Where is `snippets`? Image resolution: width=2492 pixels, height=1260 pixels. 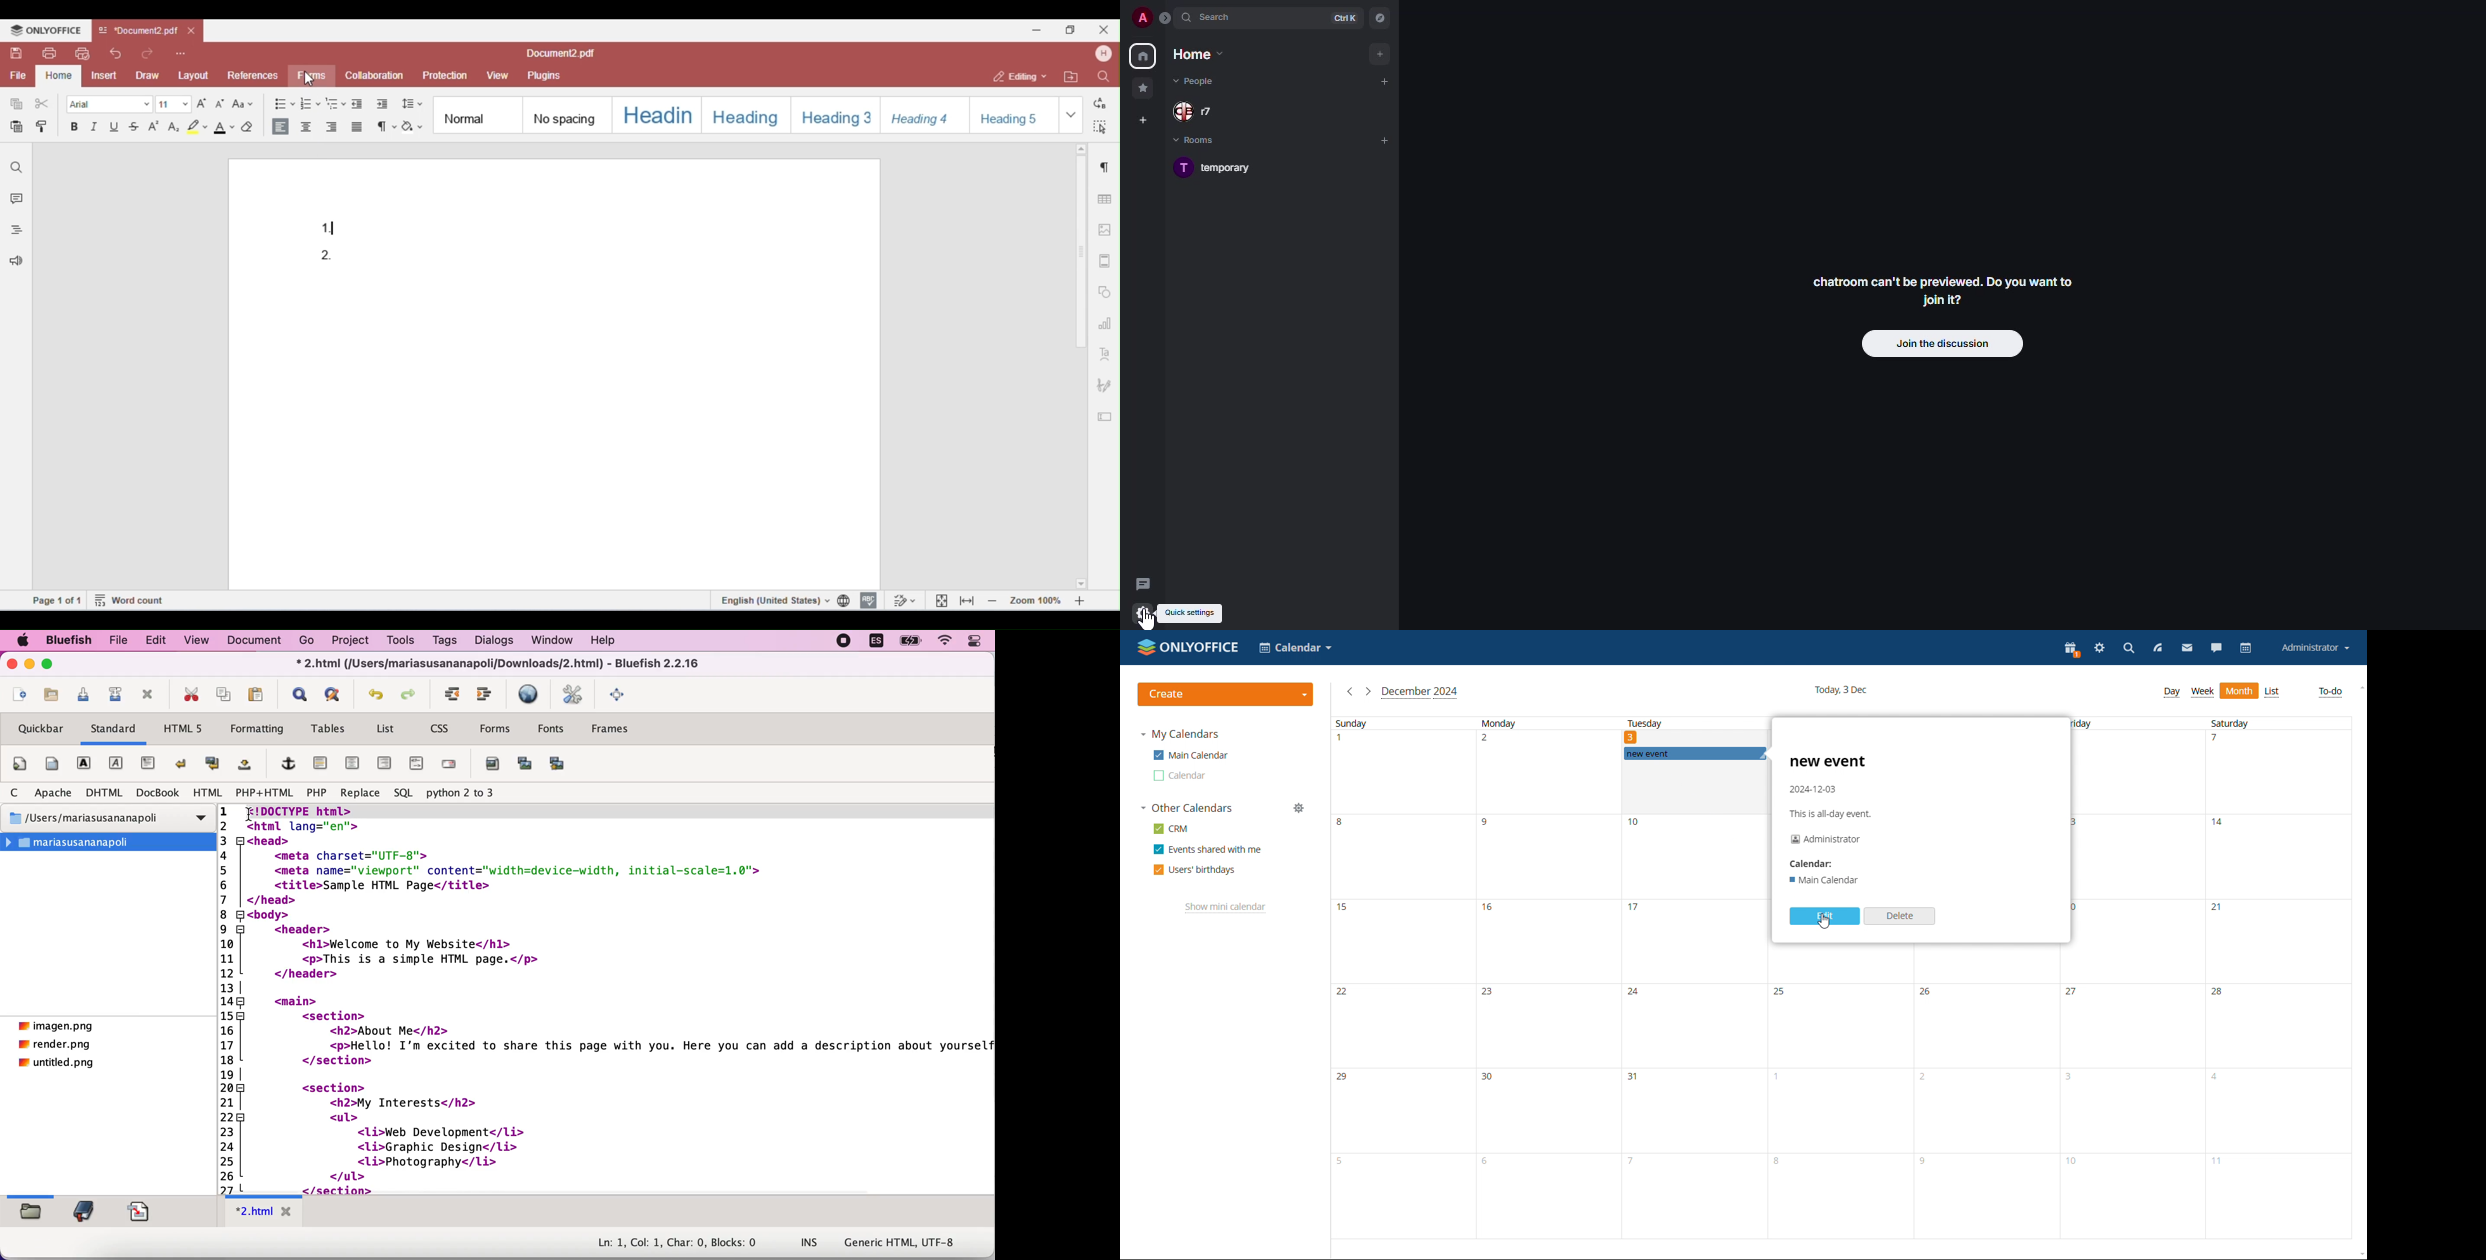 snippets is located at coordinates (142, 1212).